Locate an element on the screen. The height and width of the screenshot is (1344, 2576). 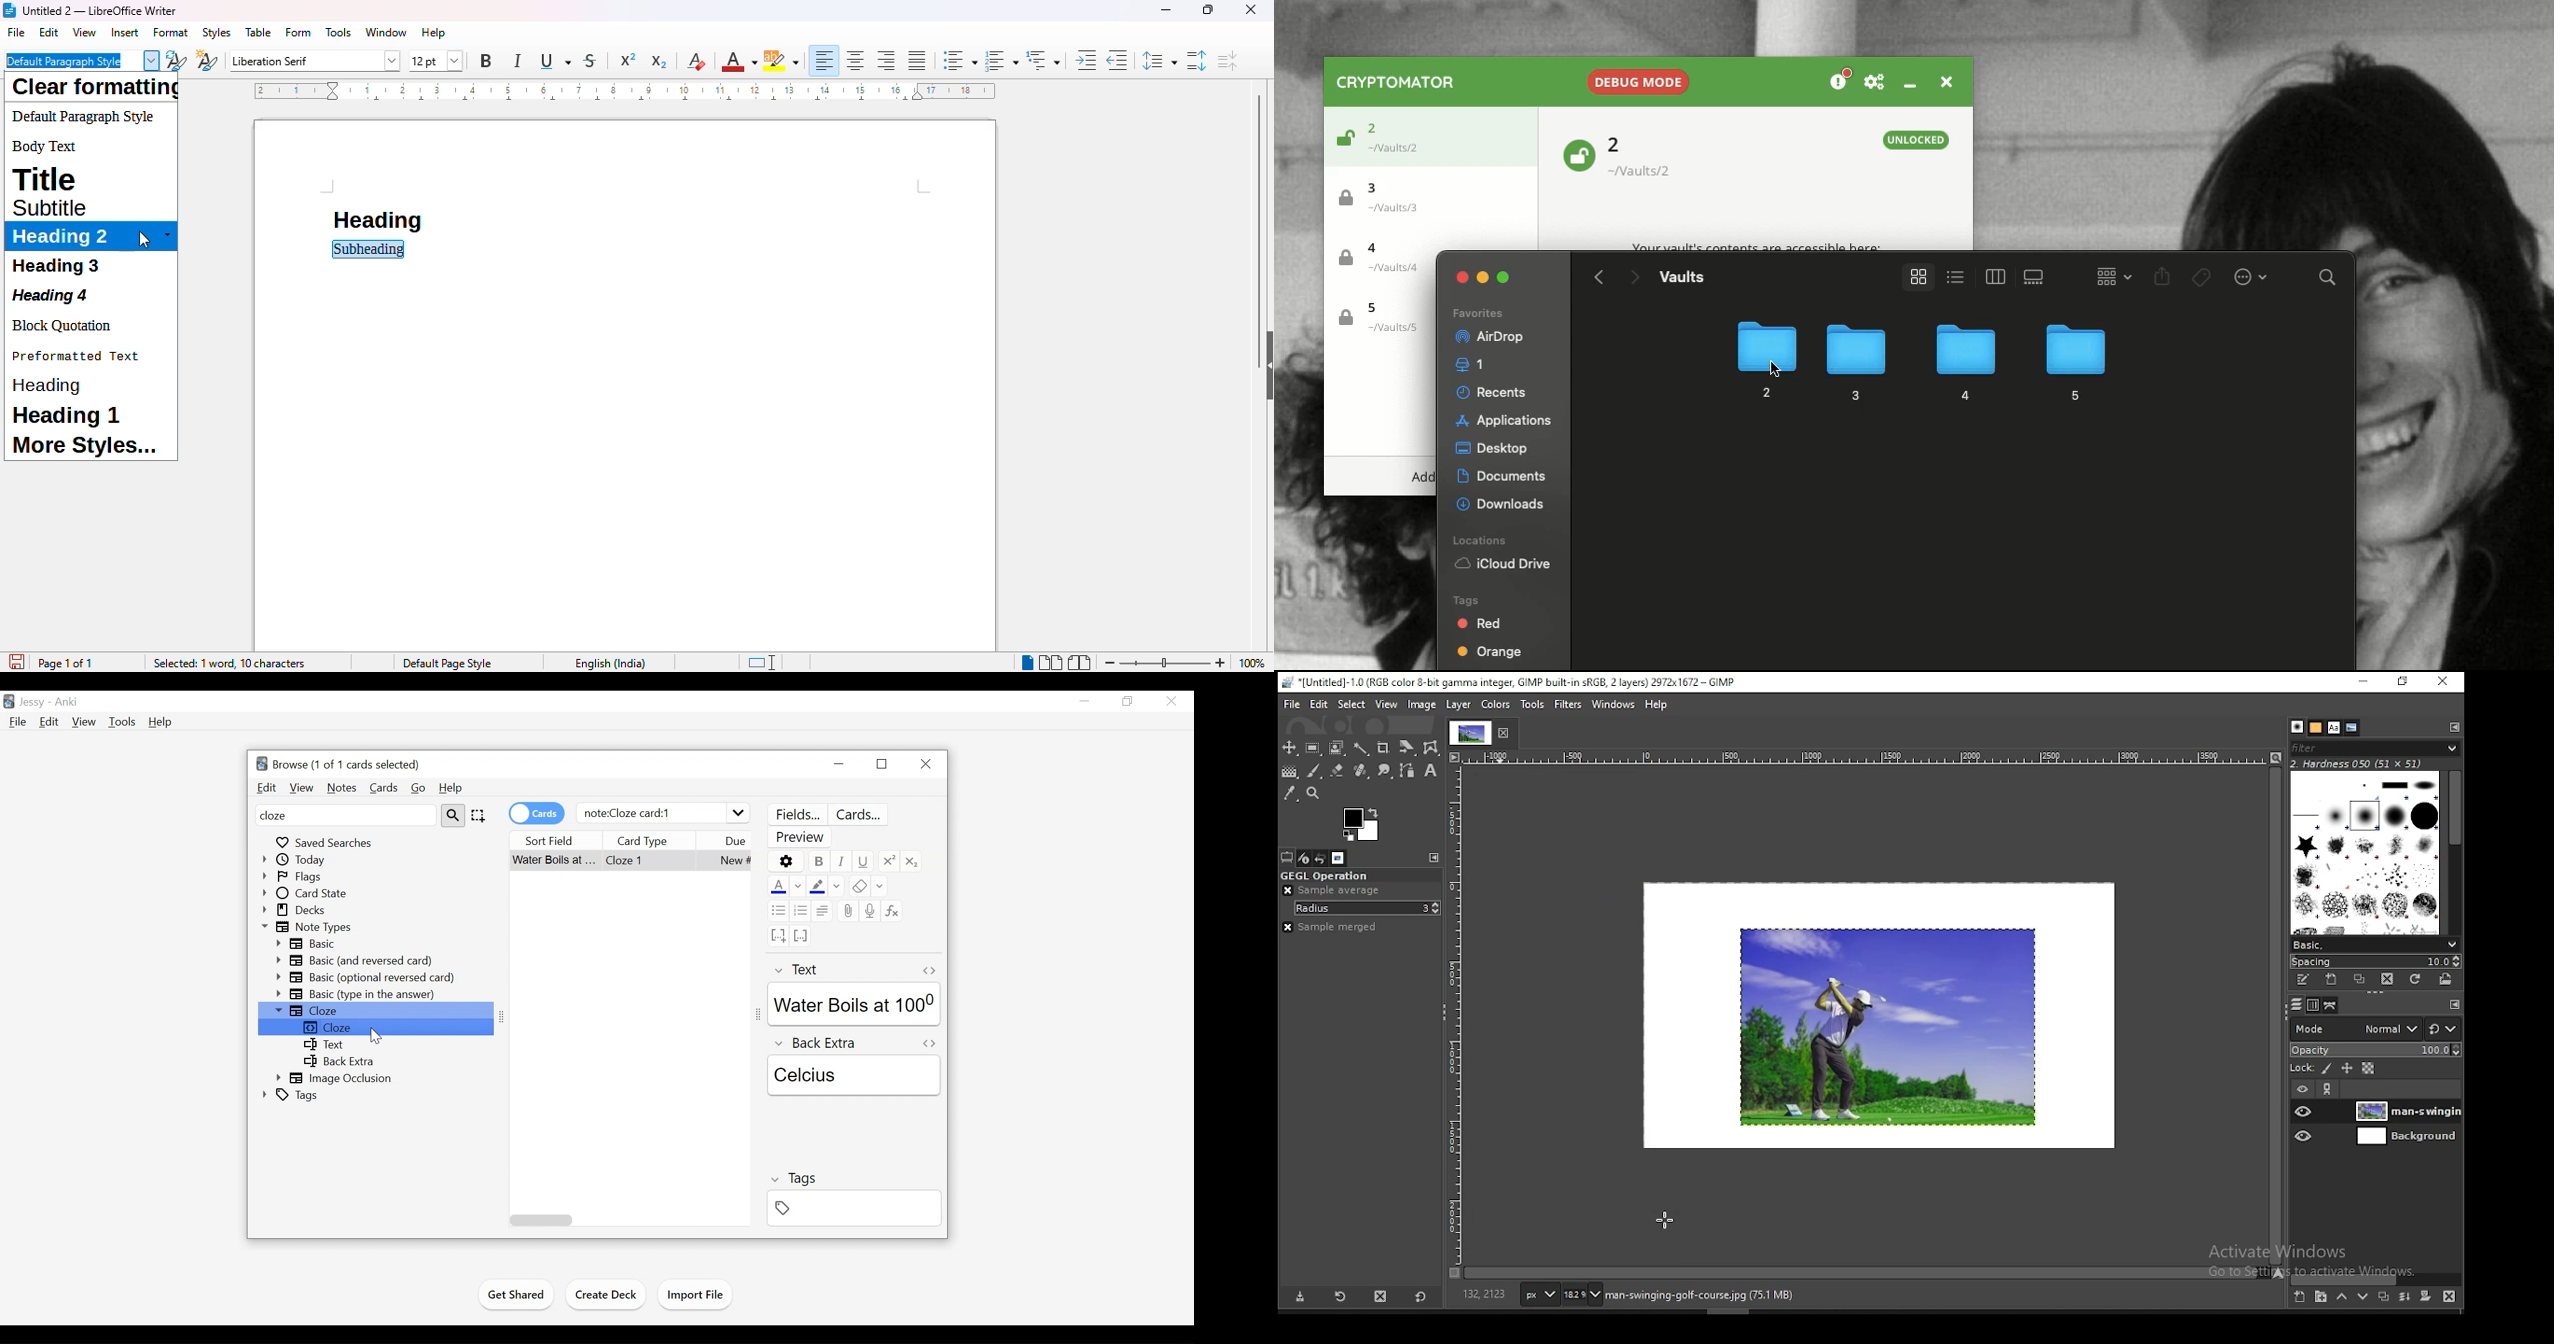
heading 4 is located at coordinates (49, 295).